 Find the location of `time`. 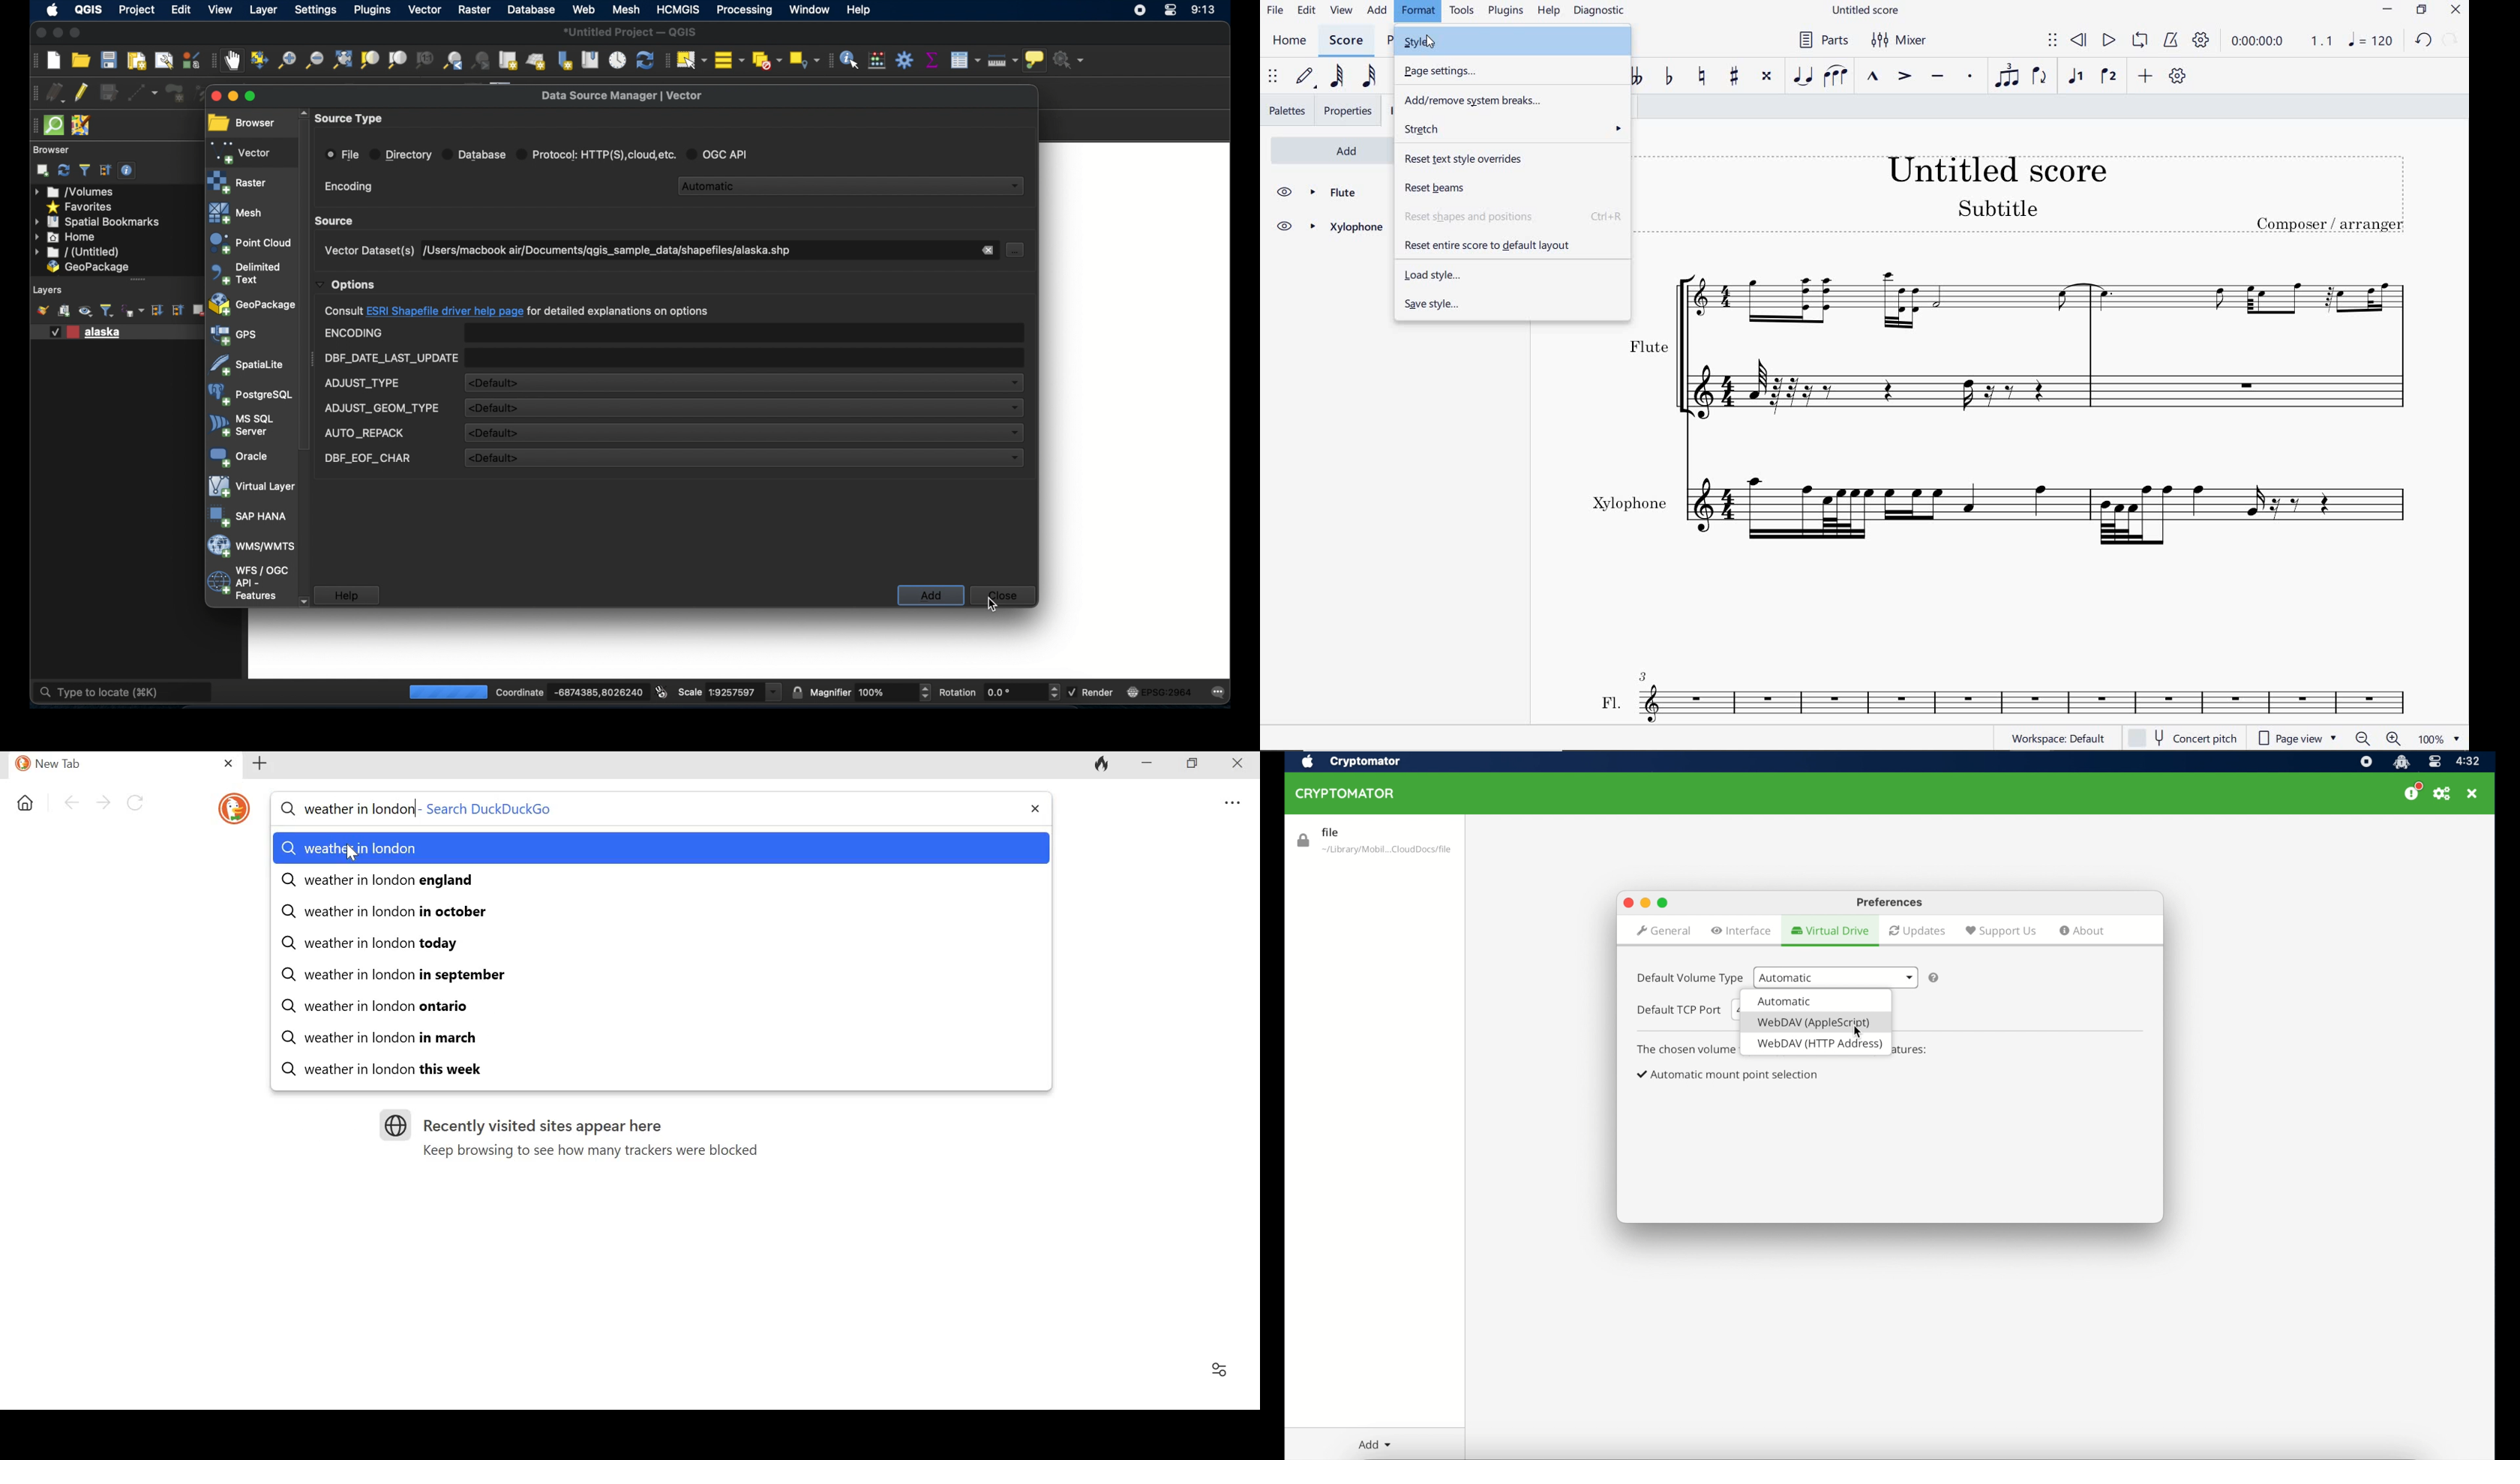

time is located at coordinates (2468, 762).